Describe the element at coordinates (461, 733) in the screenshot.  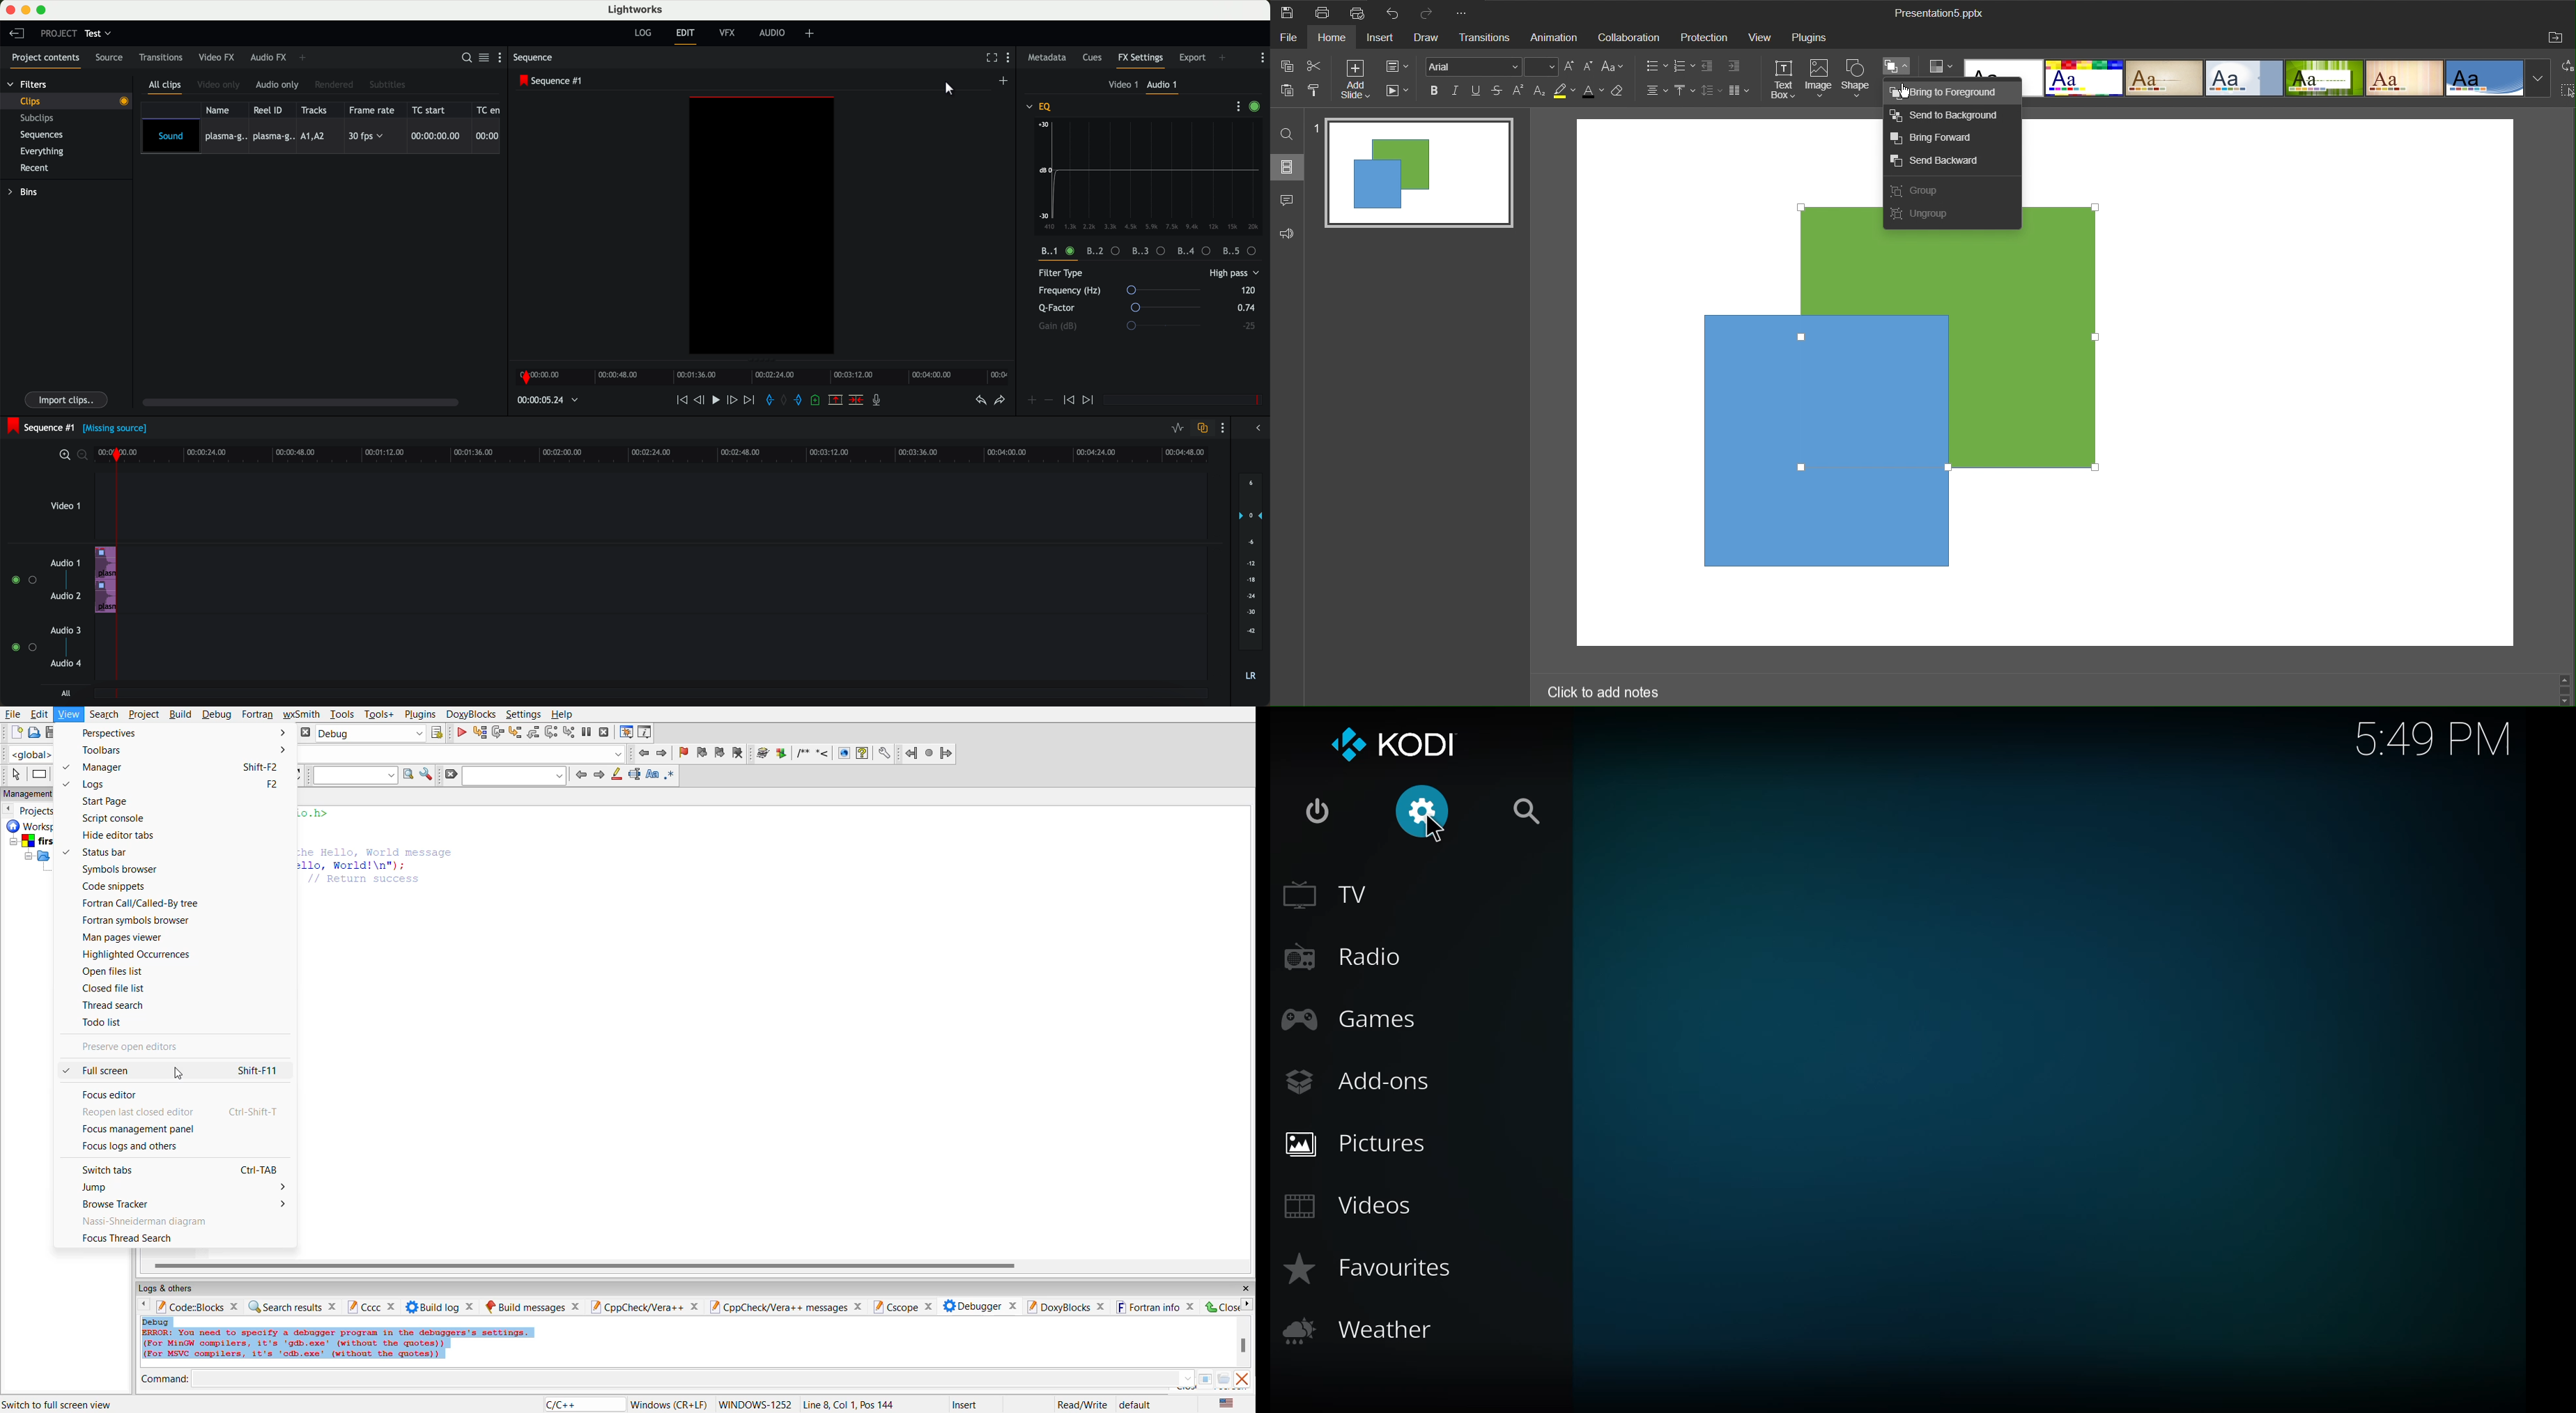
I see `debug/conitnue` at that location.